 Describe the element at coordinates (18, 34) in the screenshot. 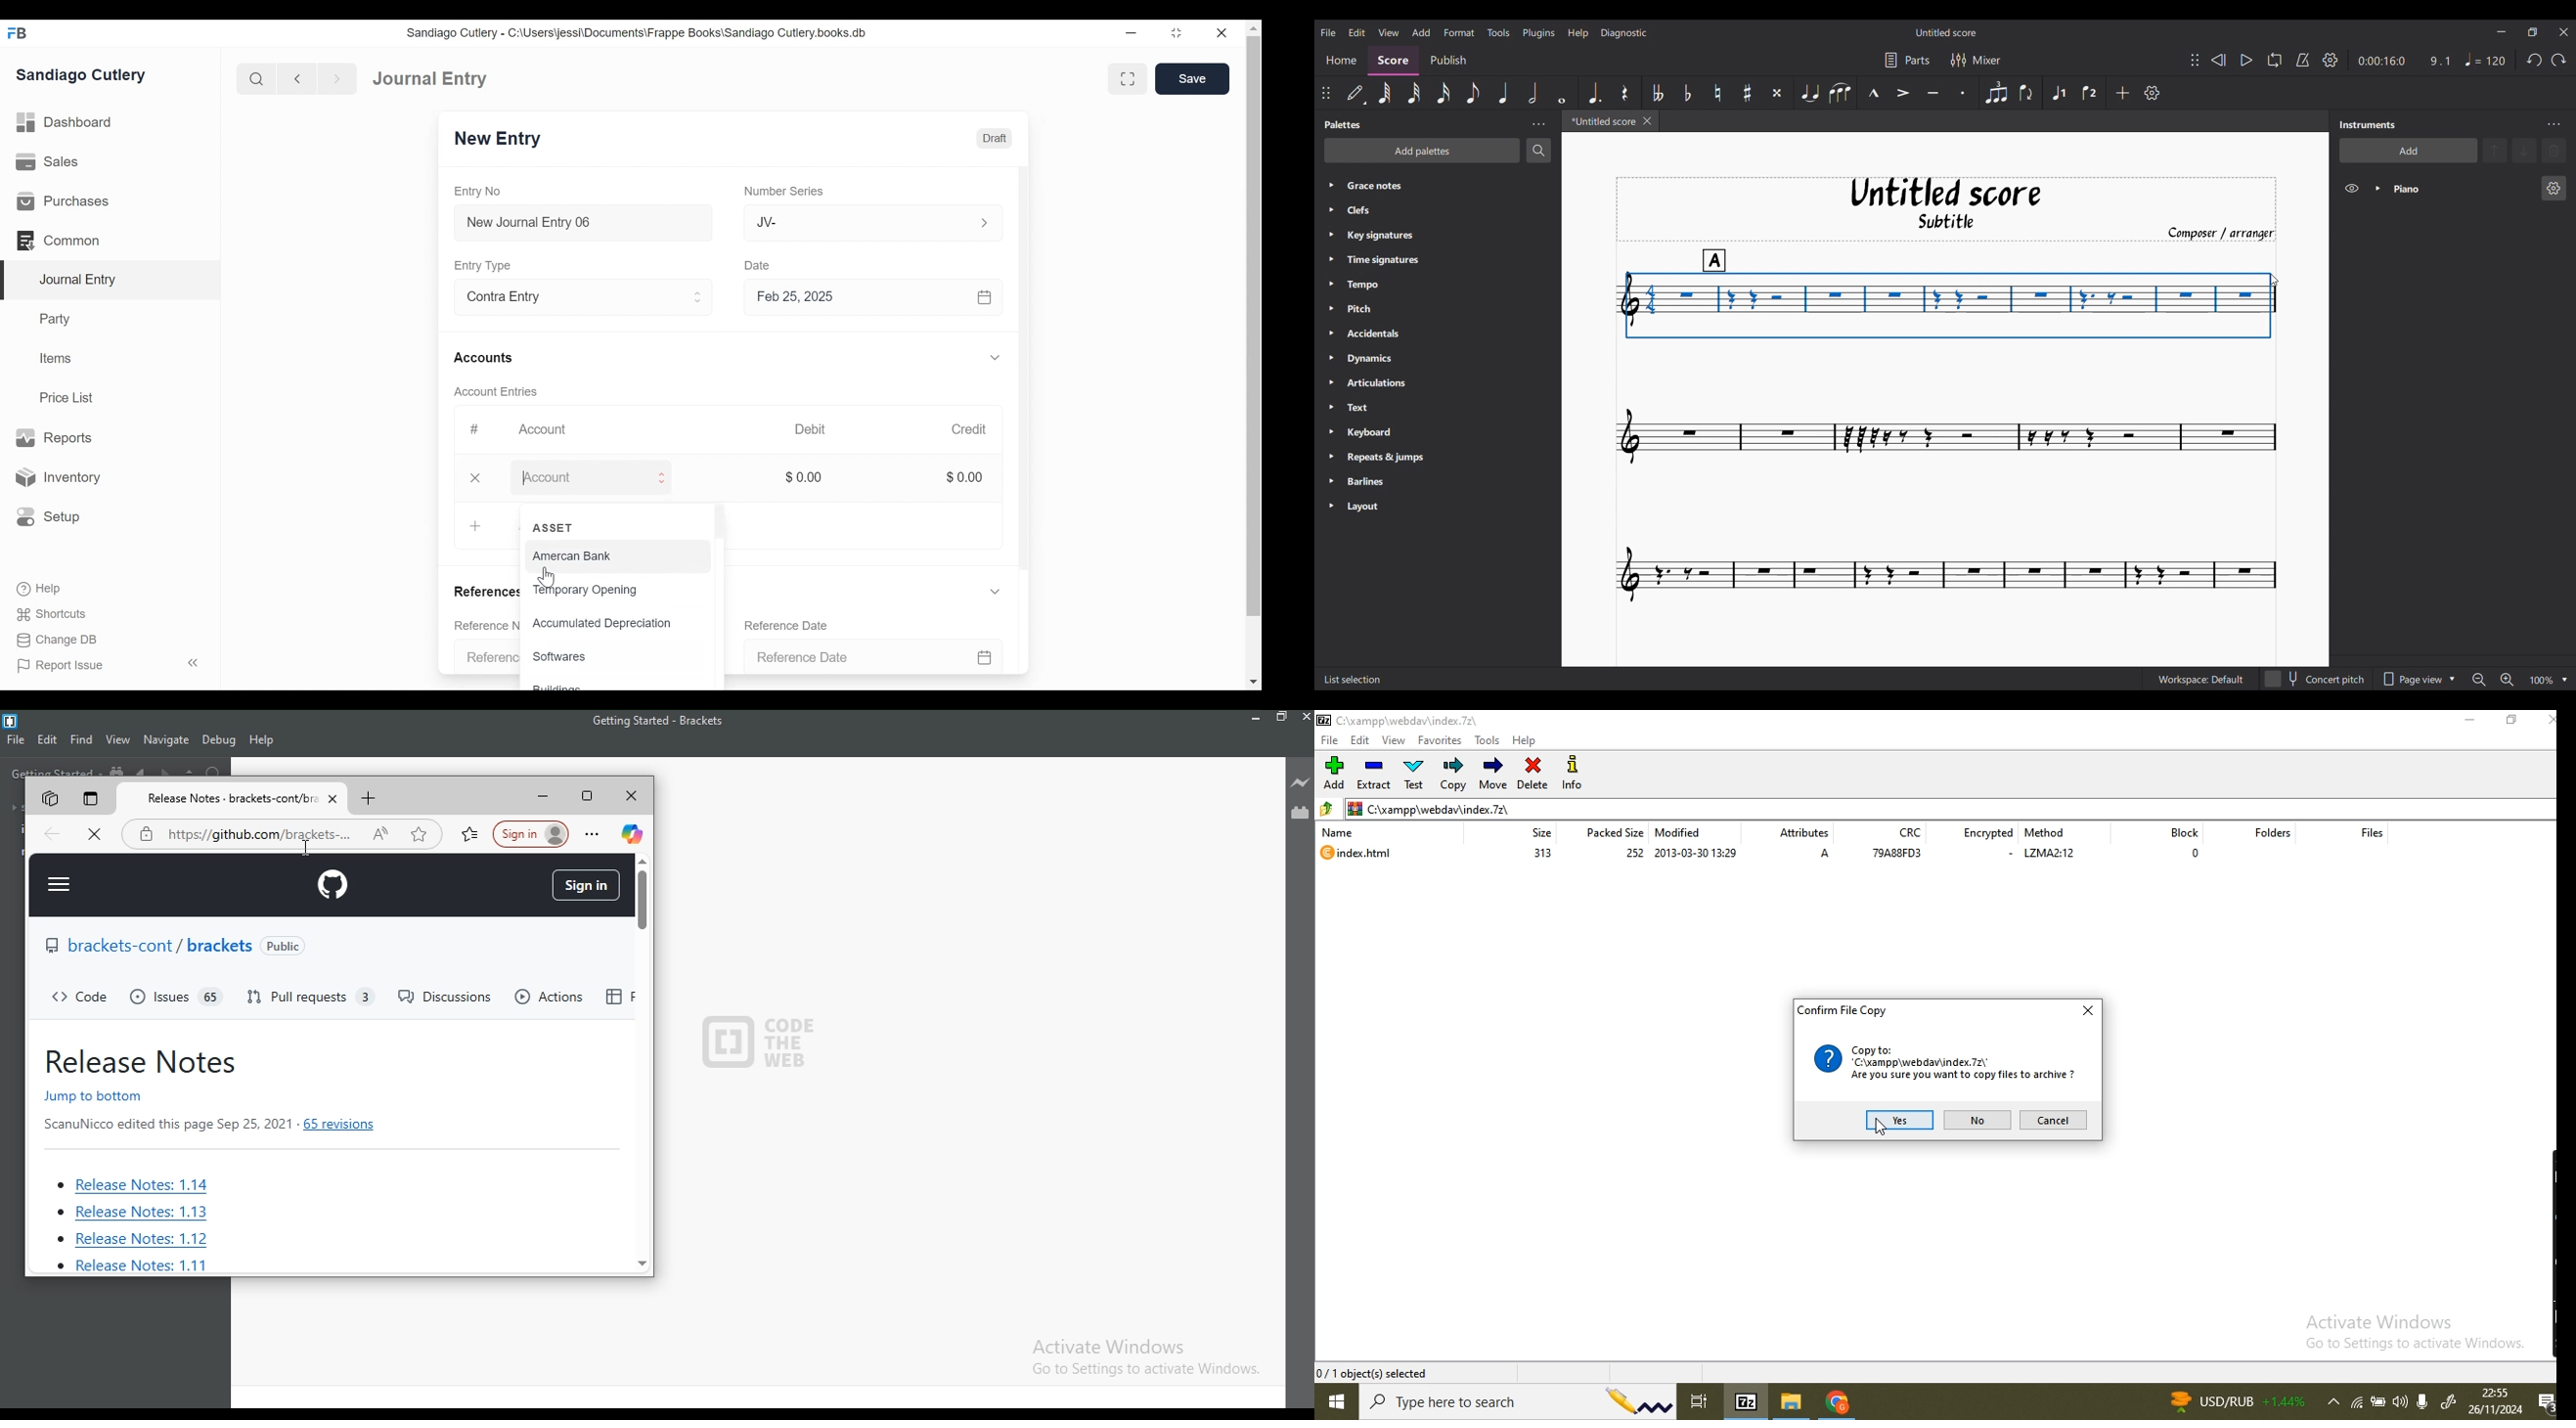

I see `Frappe Books Desktop icon` at that location.